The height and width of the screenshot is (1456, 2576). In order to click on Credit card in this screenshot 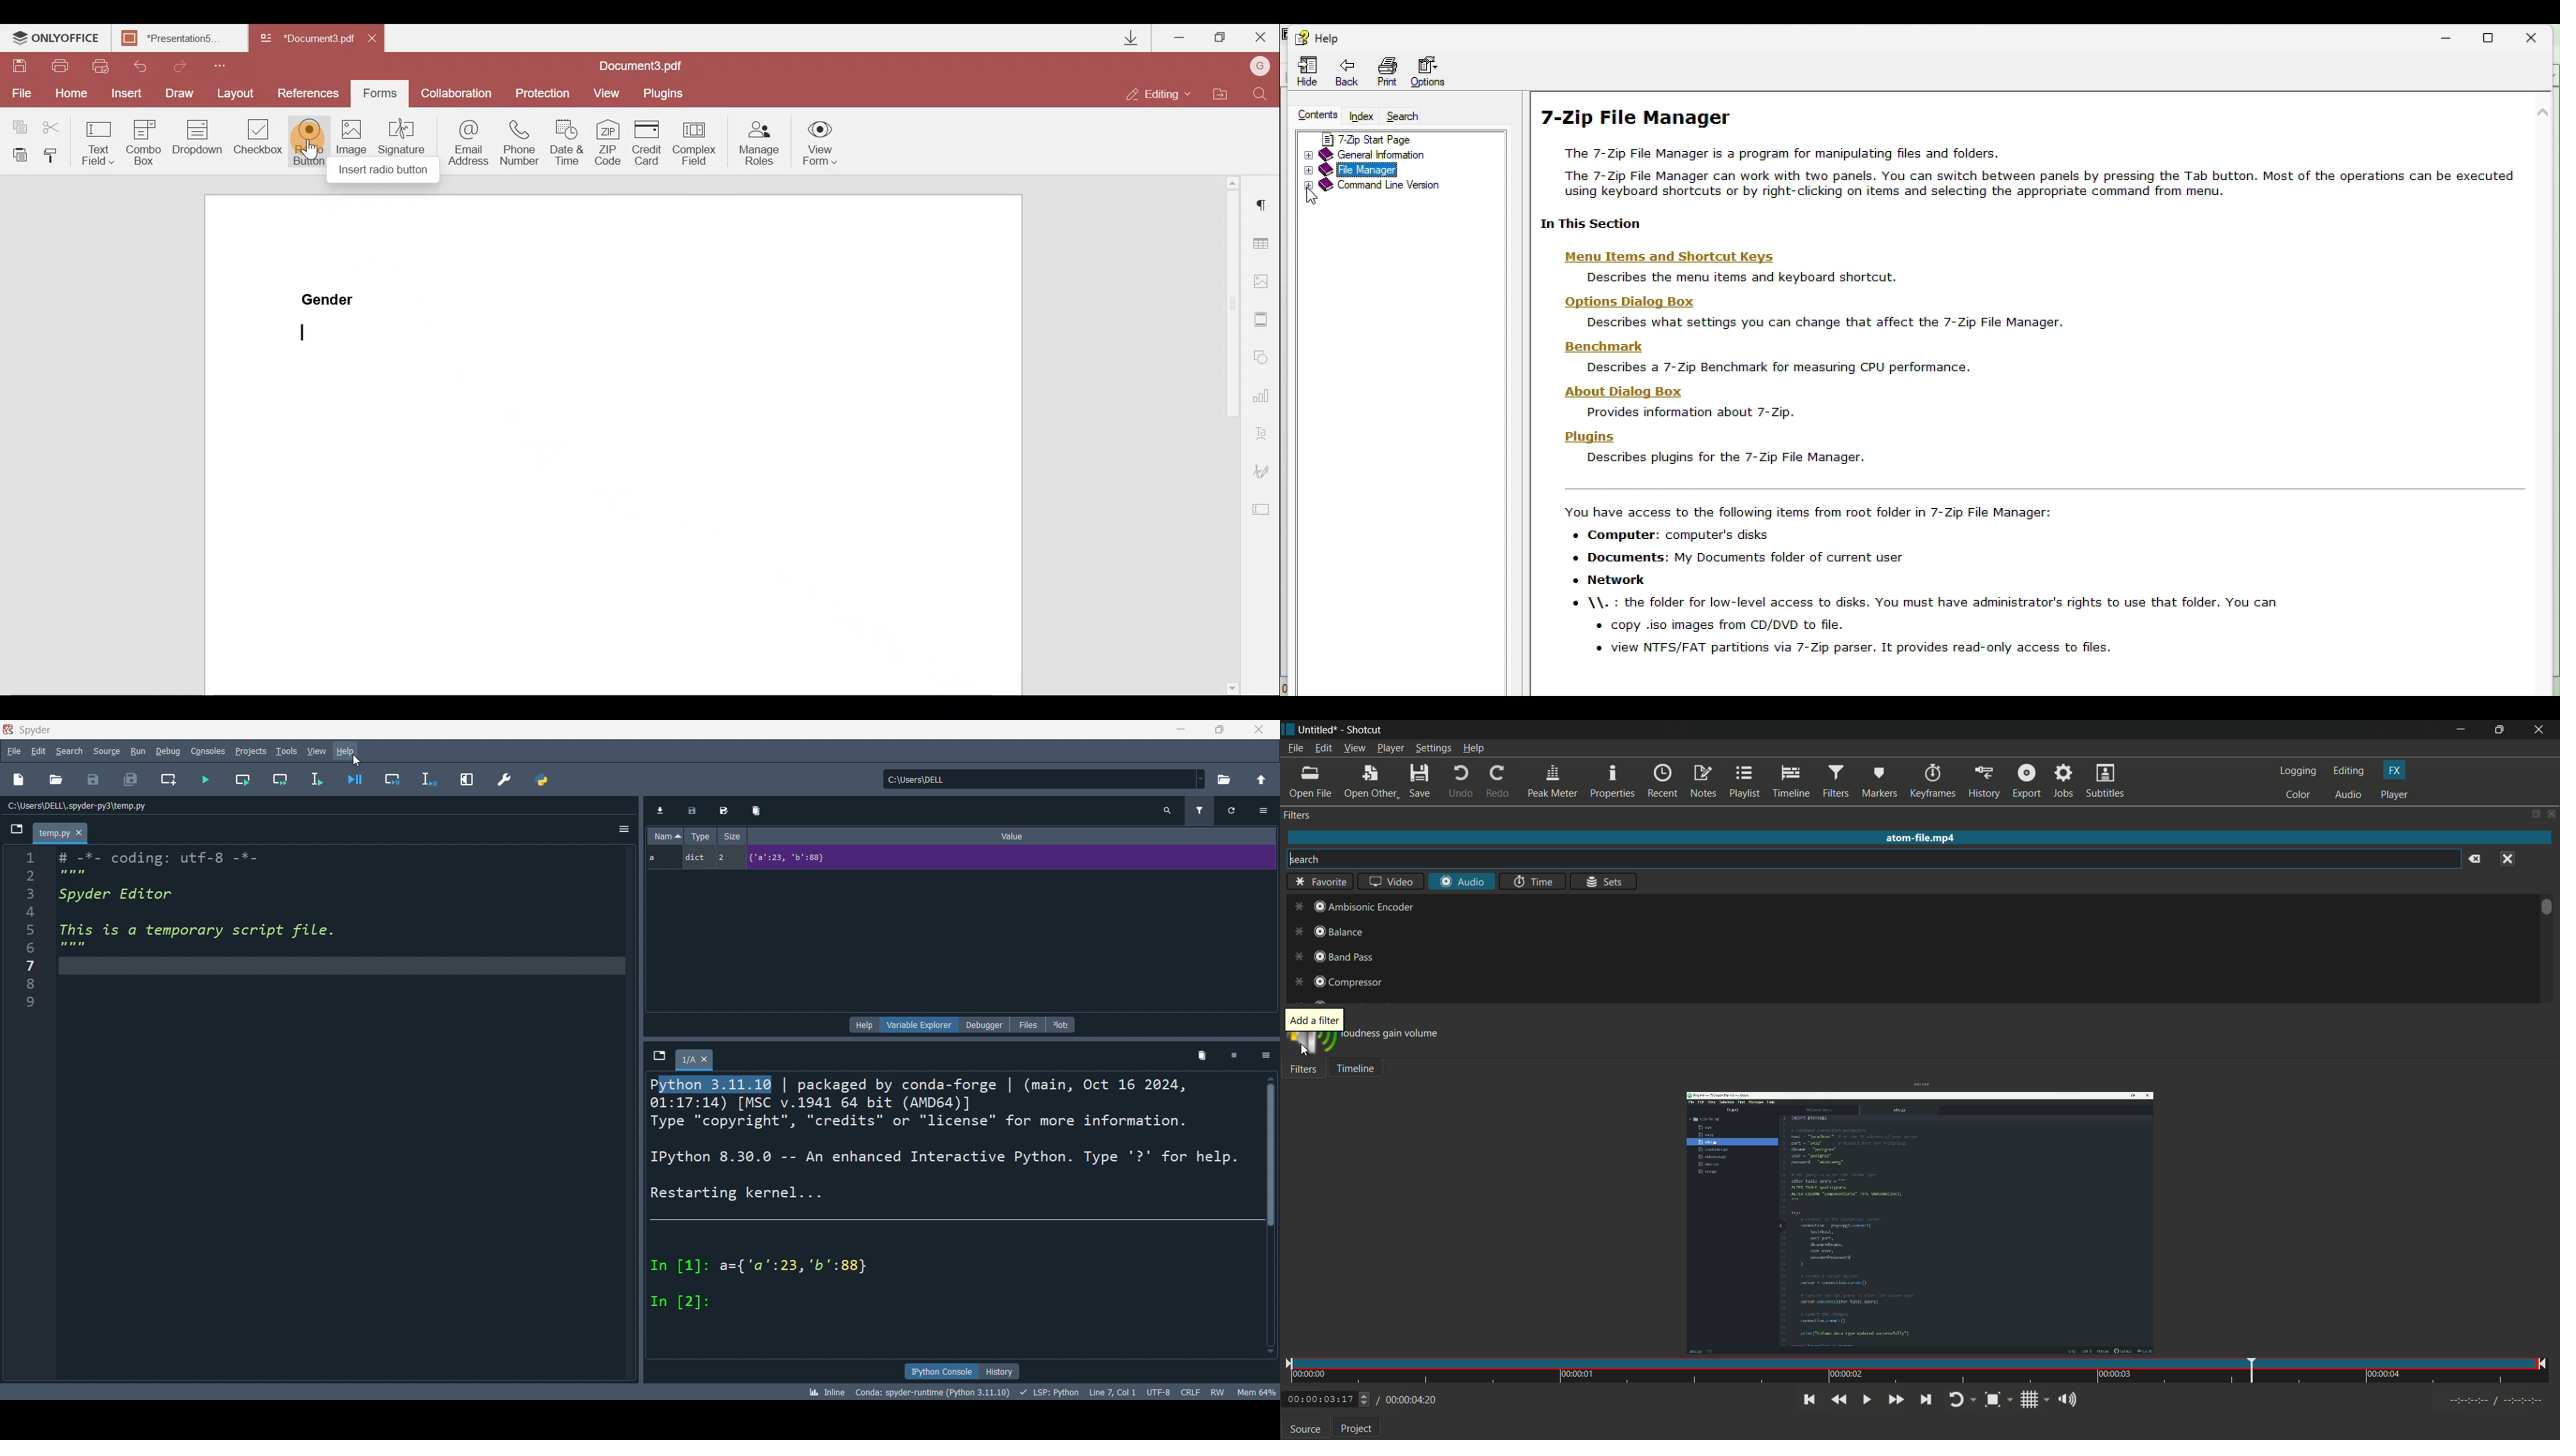, I will do `click(647, 139)`.